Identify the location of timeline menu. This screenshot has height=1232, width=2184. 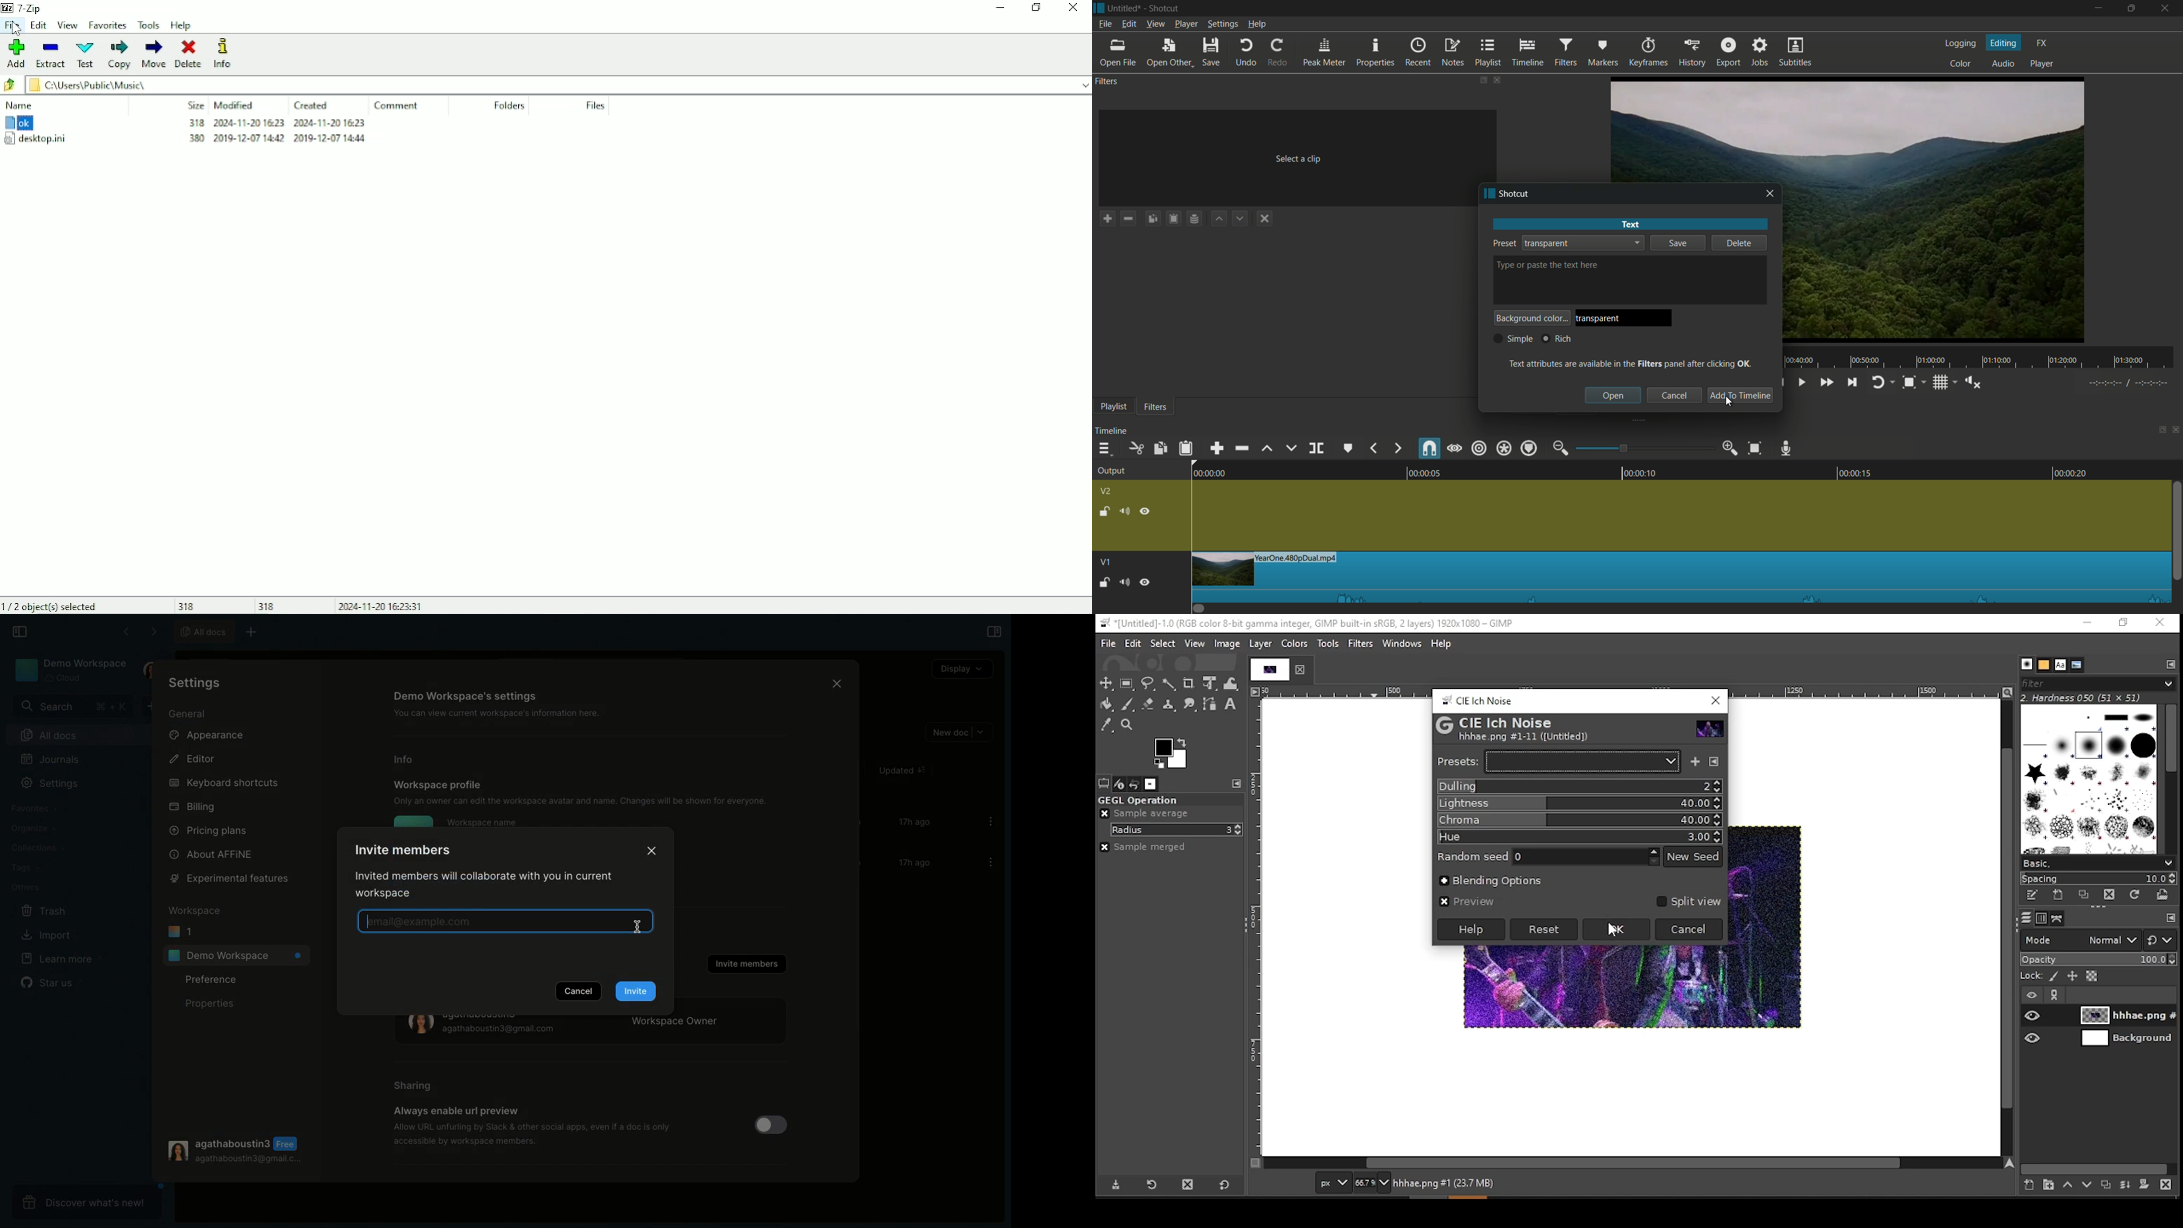
(1103, 449).